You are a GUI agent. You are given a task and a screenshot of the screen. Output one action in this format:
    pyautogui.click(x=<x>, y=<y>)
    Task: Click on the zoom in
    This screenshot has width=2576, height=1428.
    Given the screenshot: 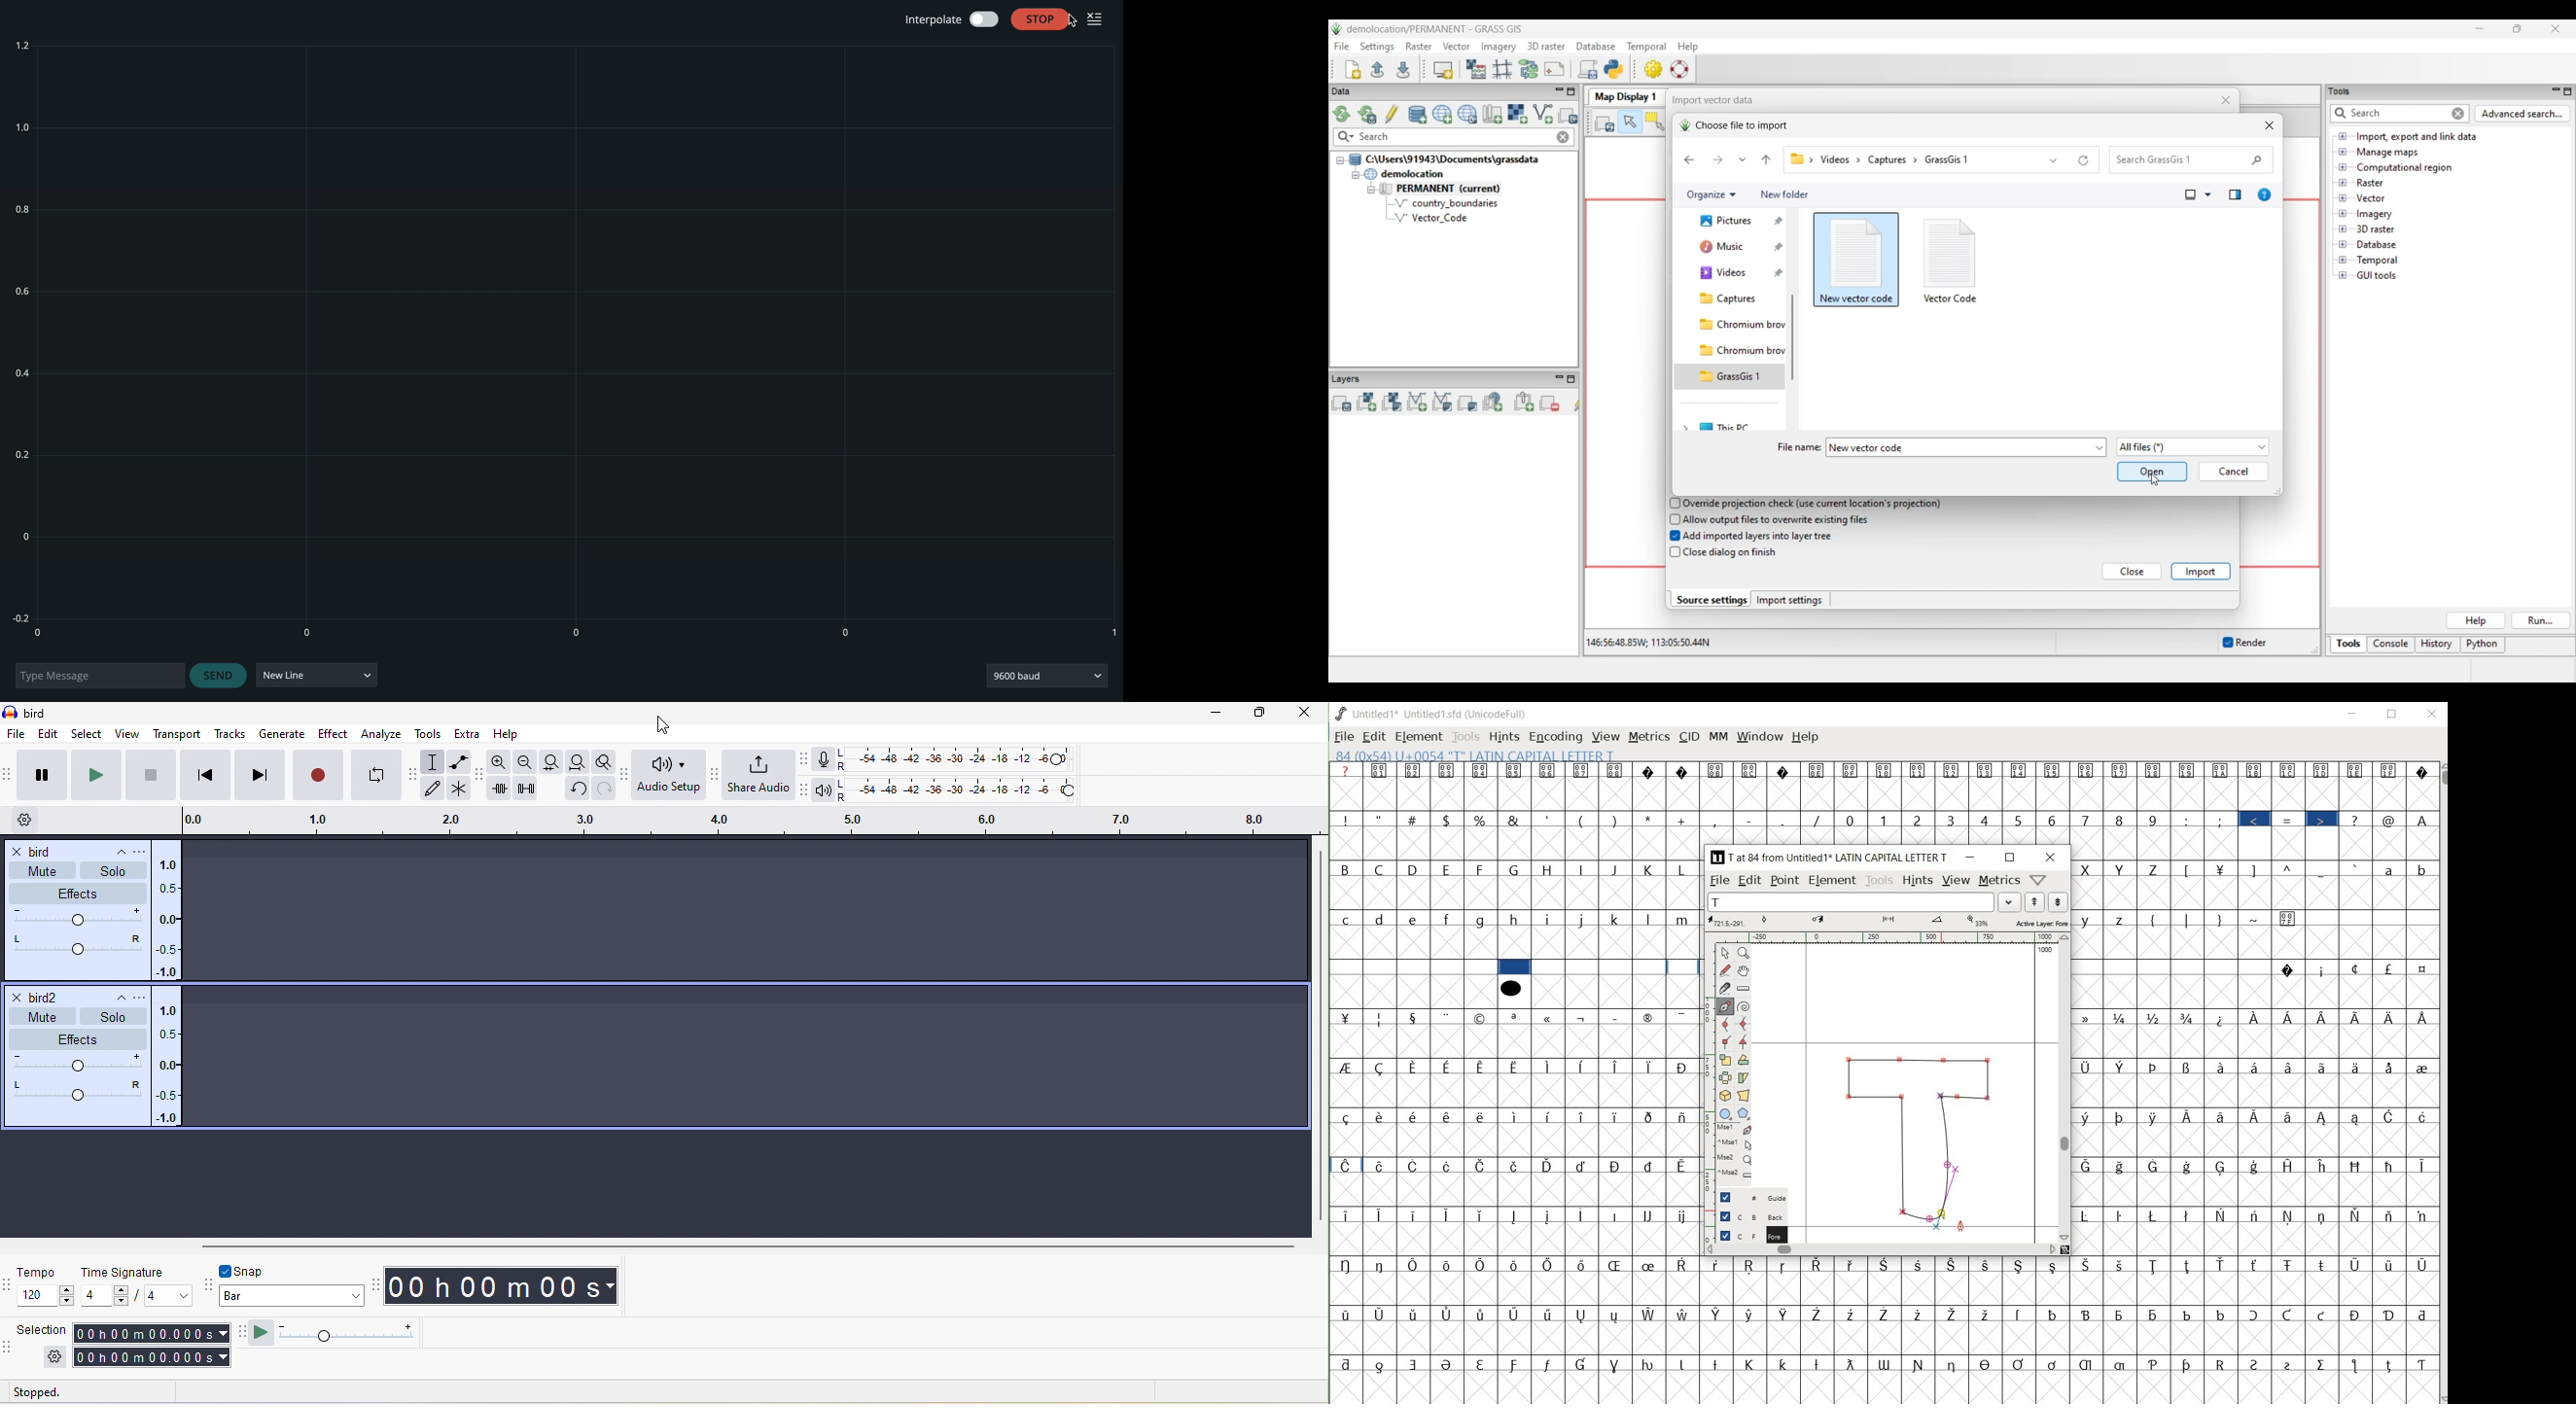 What is the action you would take?
    pyautogui.click(x=500, y=761)
    